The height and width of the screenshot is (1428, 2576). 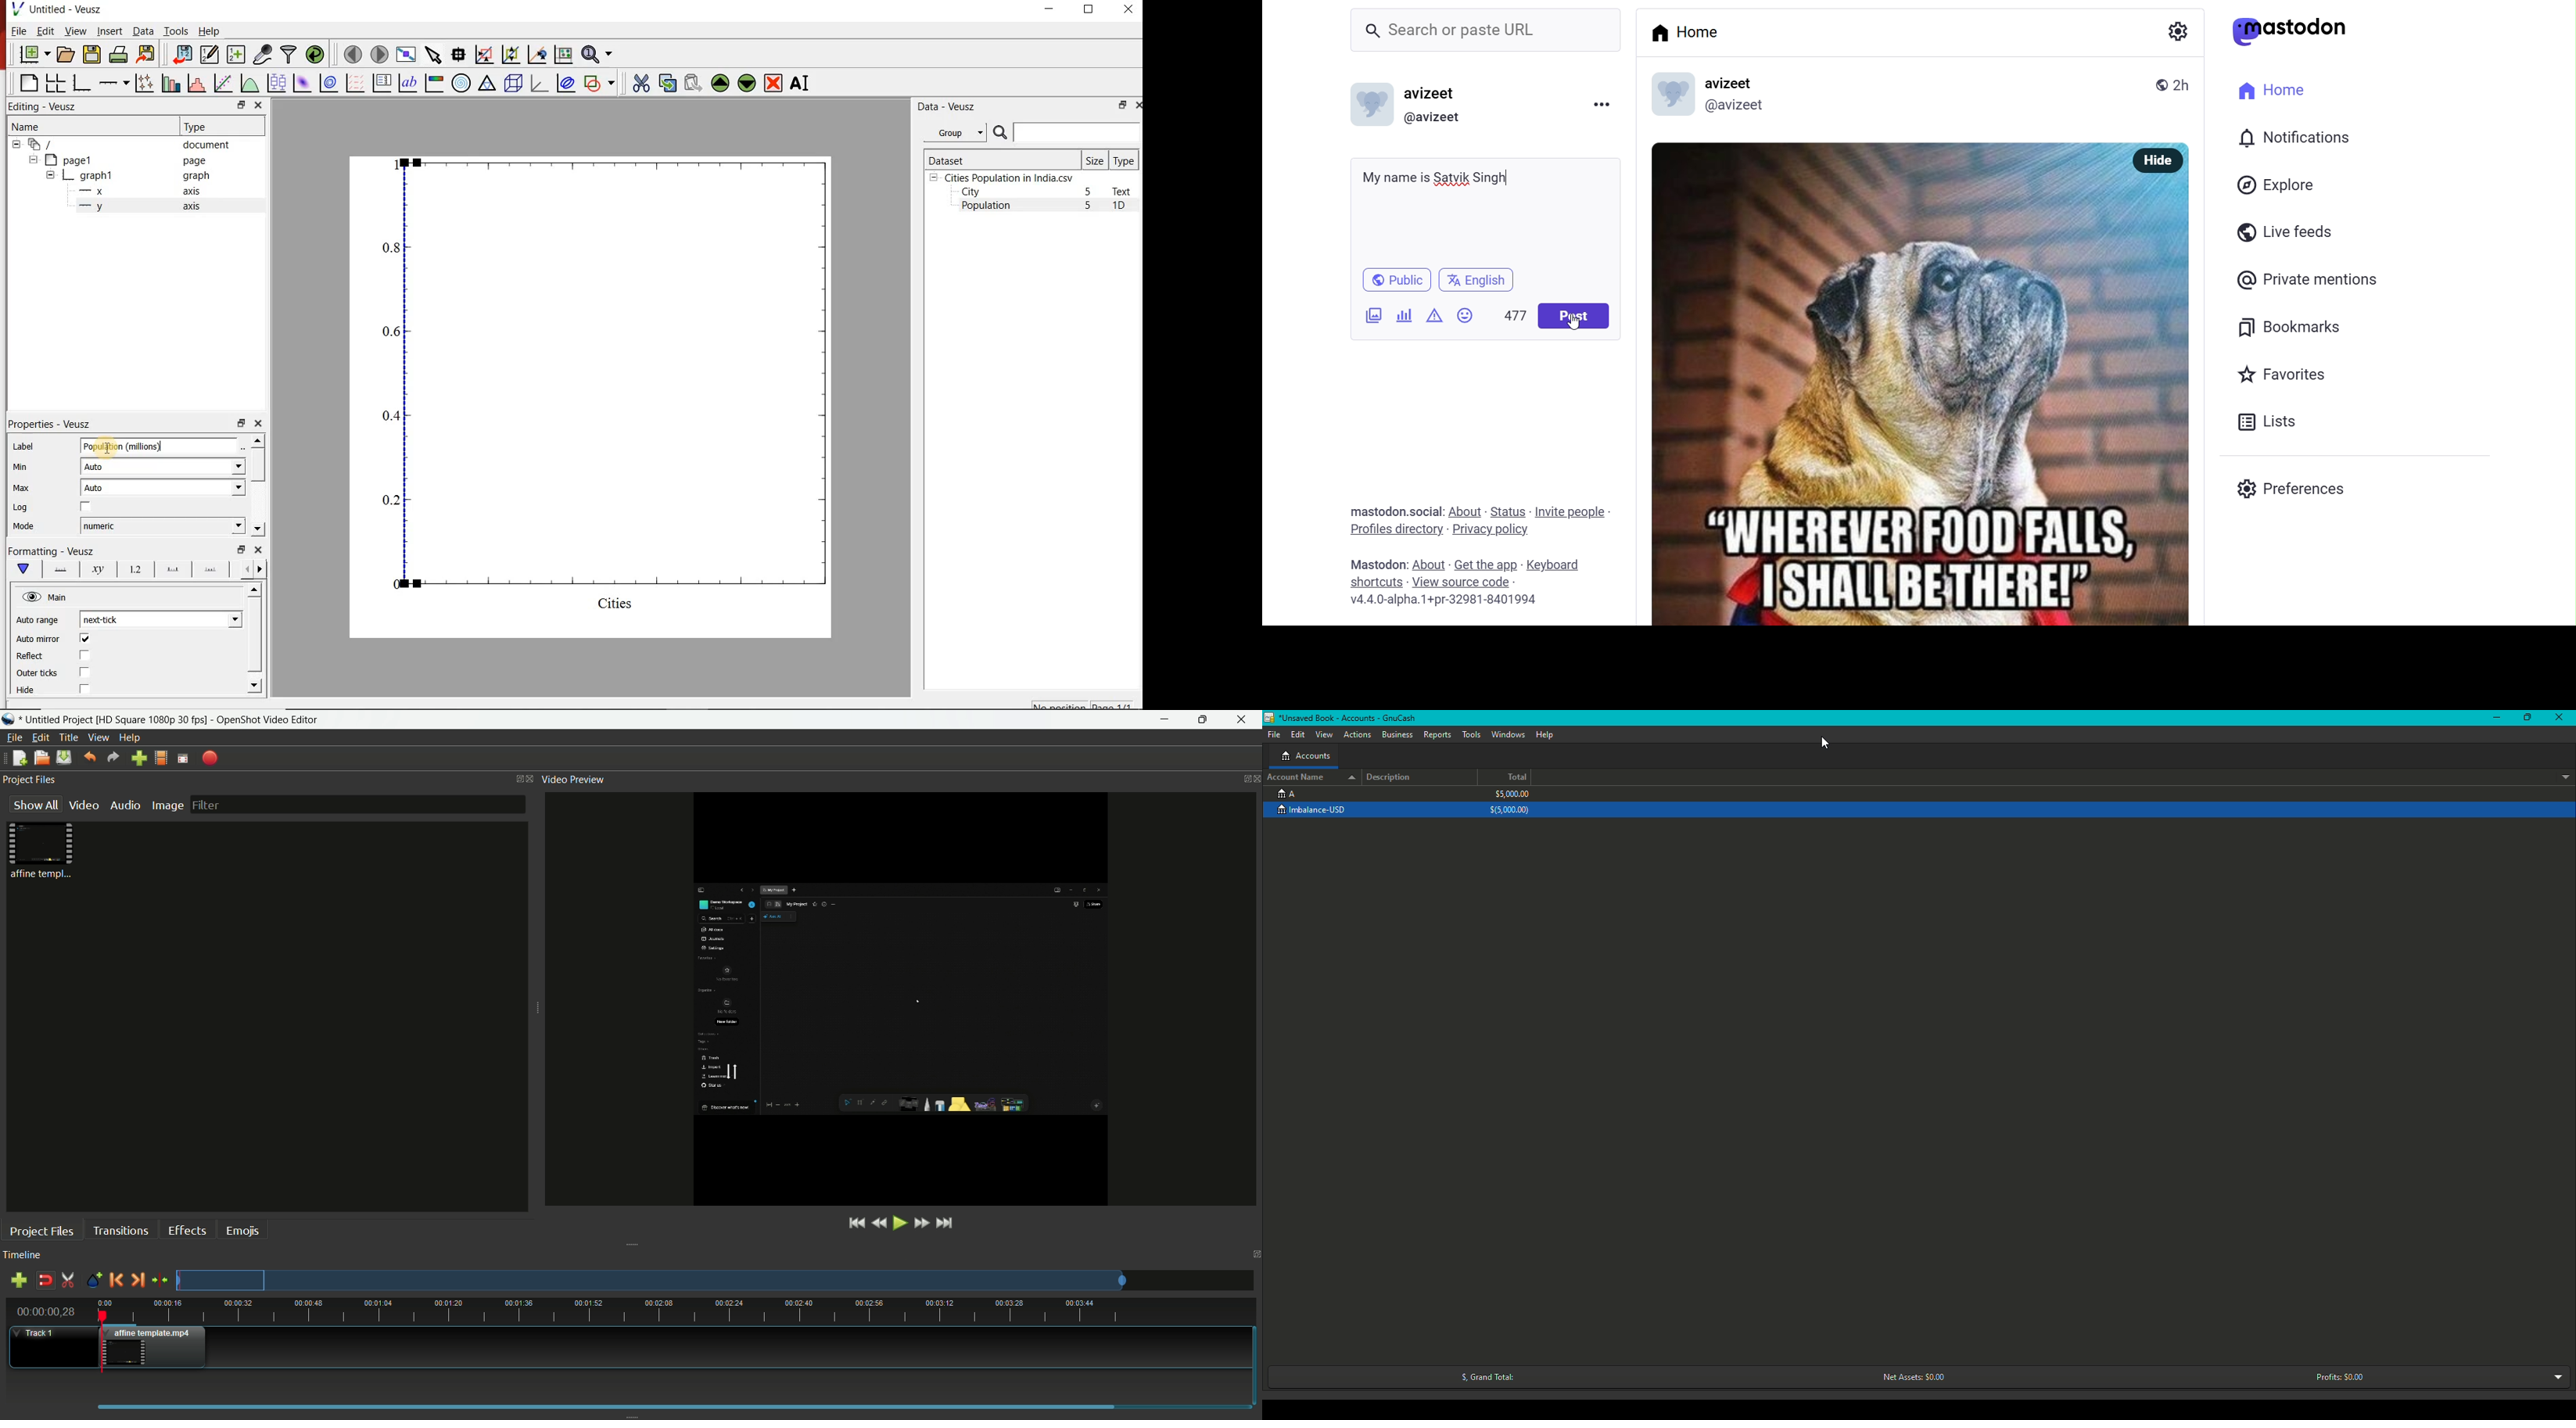 What do you see at coordinates (356, 804) in the screenshot?
I see `filter bar` at bounding box center [356, 804].